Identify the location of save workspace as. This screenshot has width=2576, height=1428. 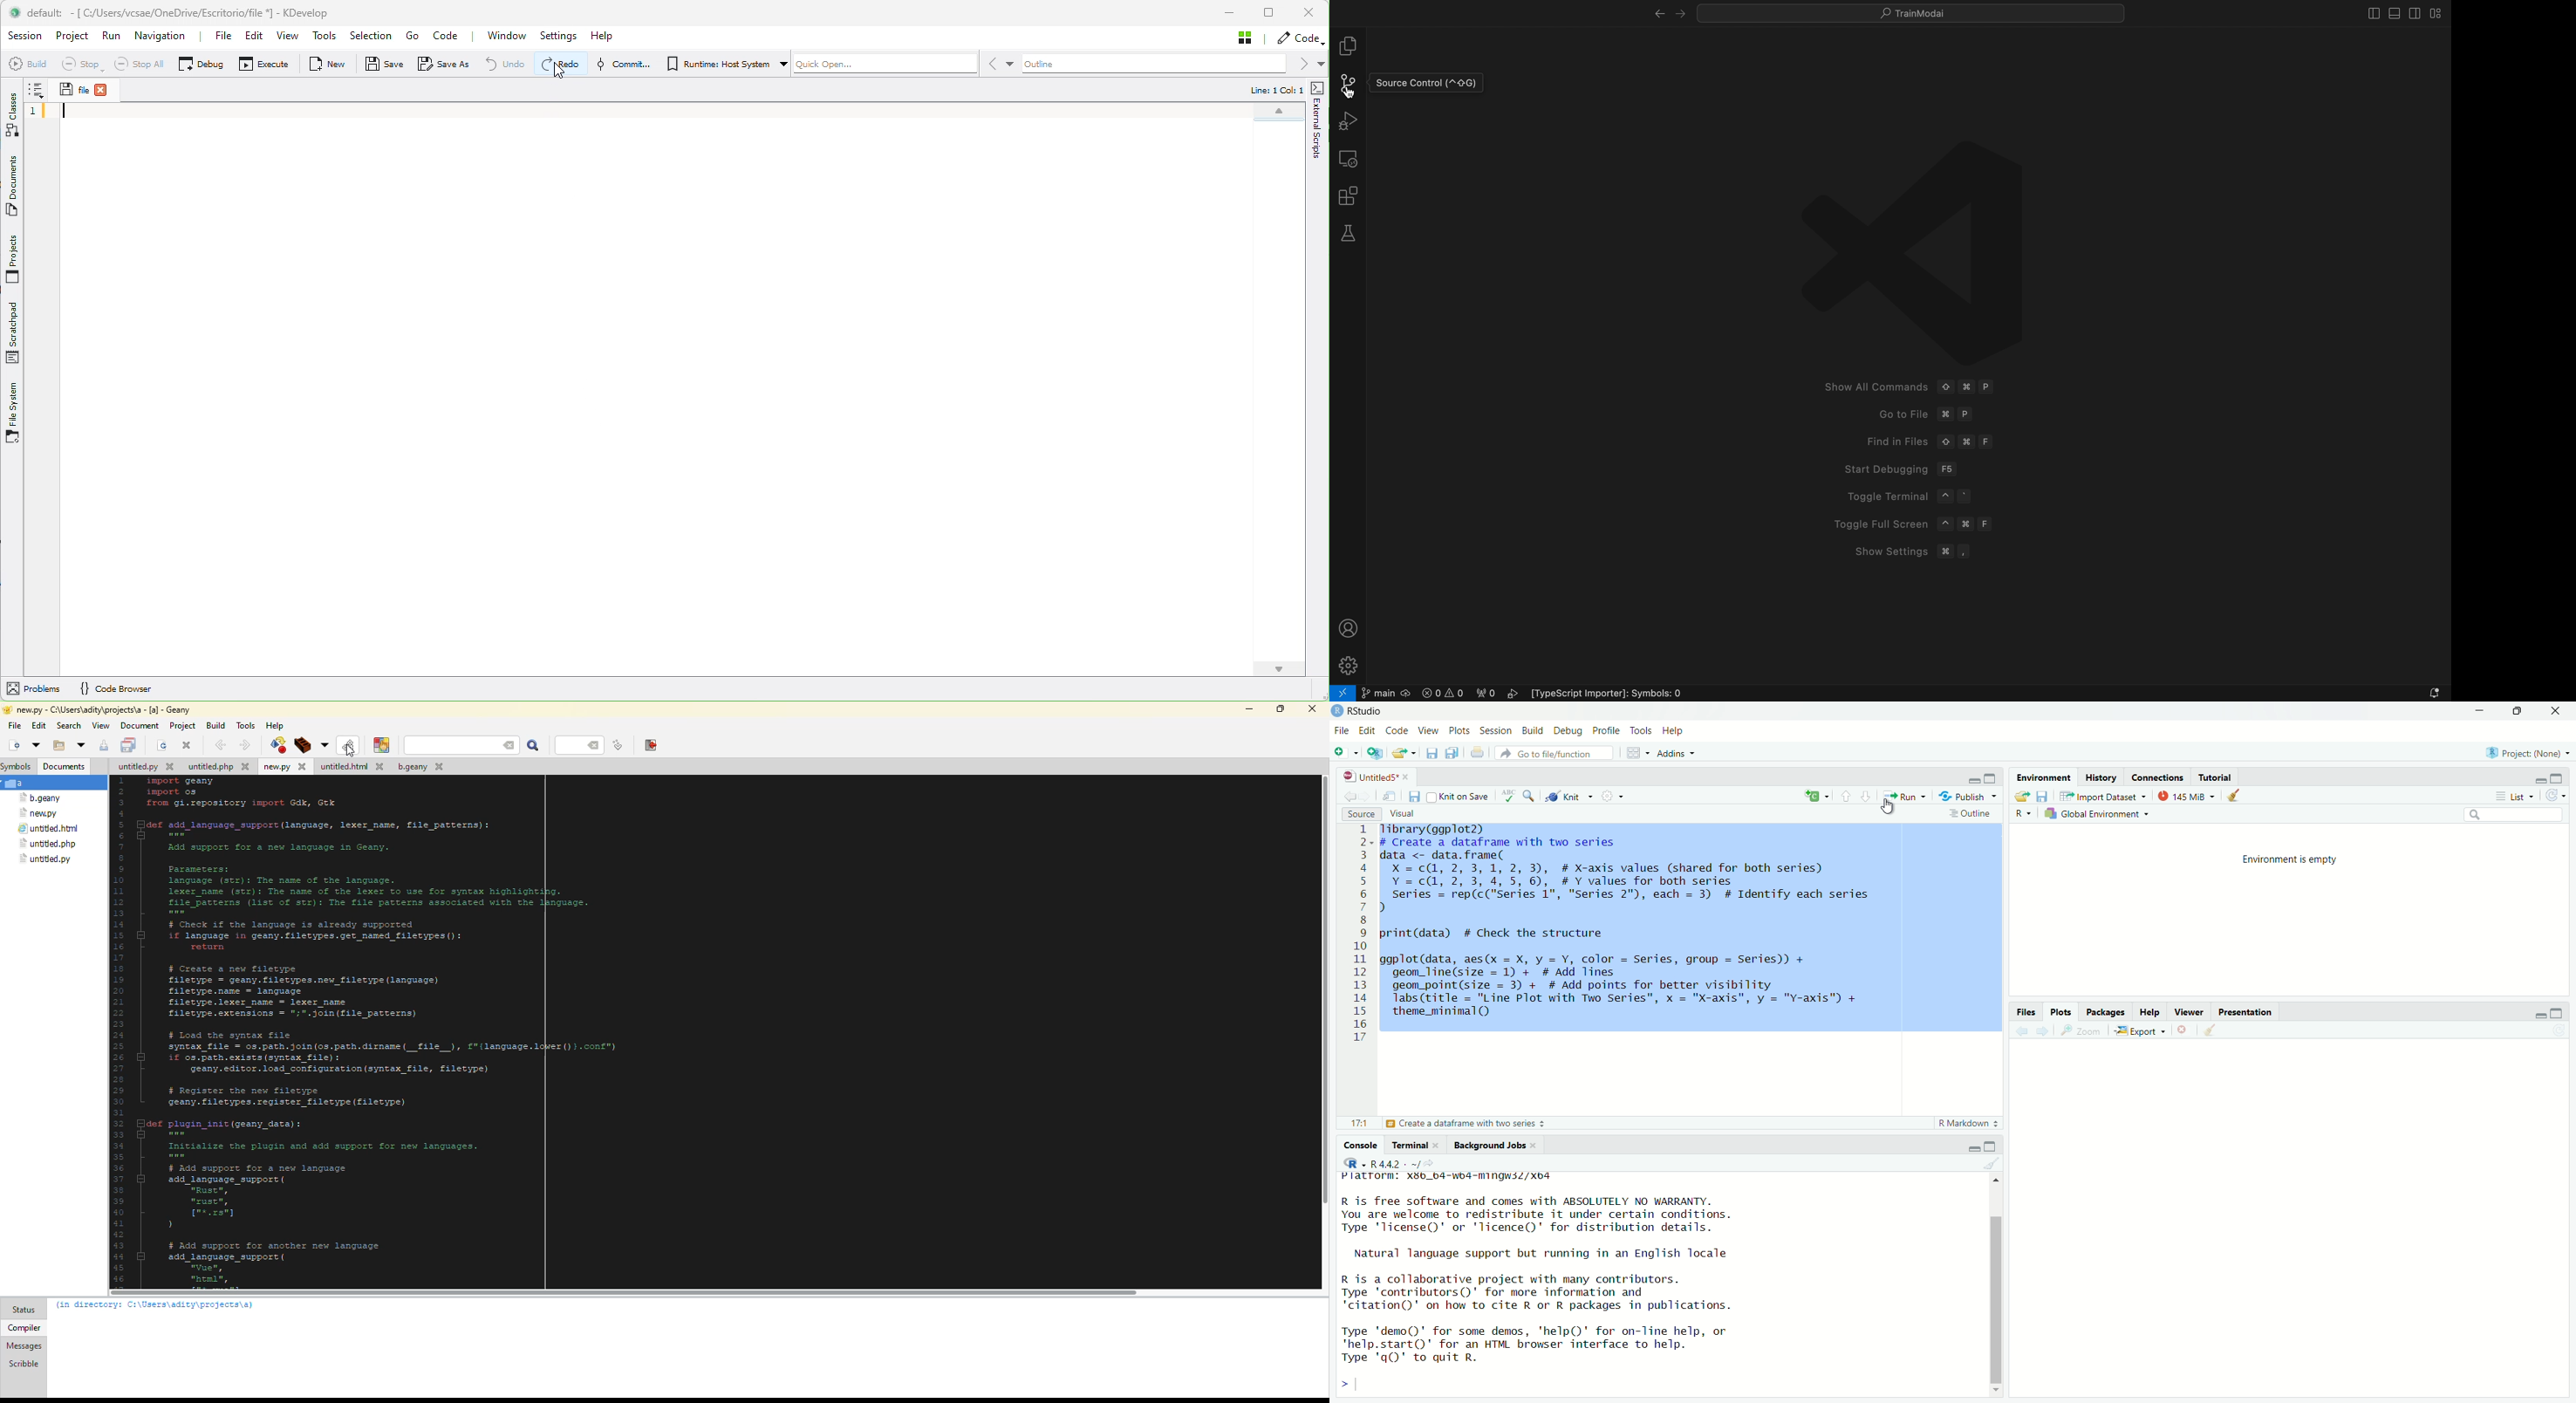
(2043, 796).